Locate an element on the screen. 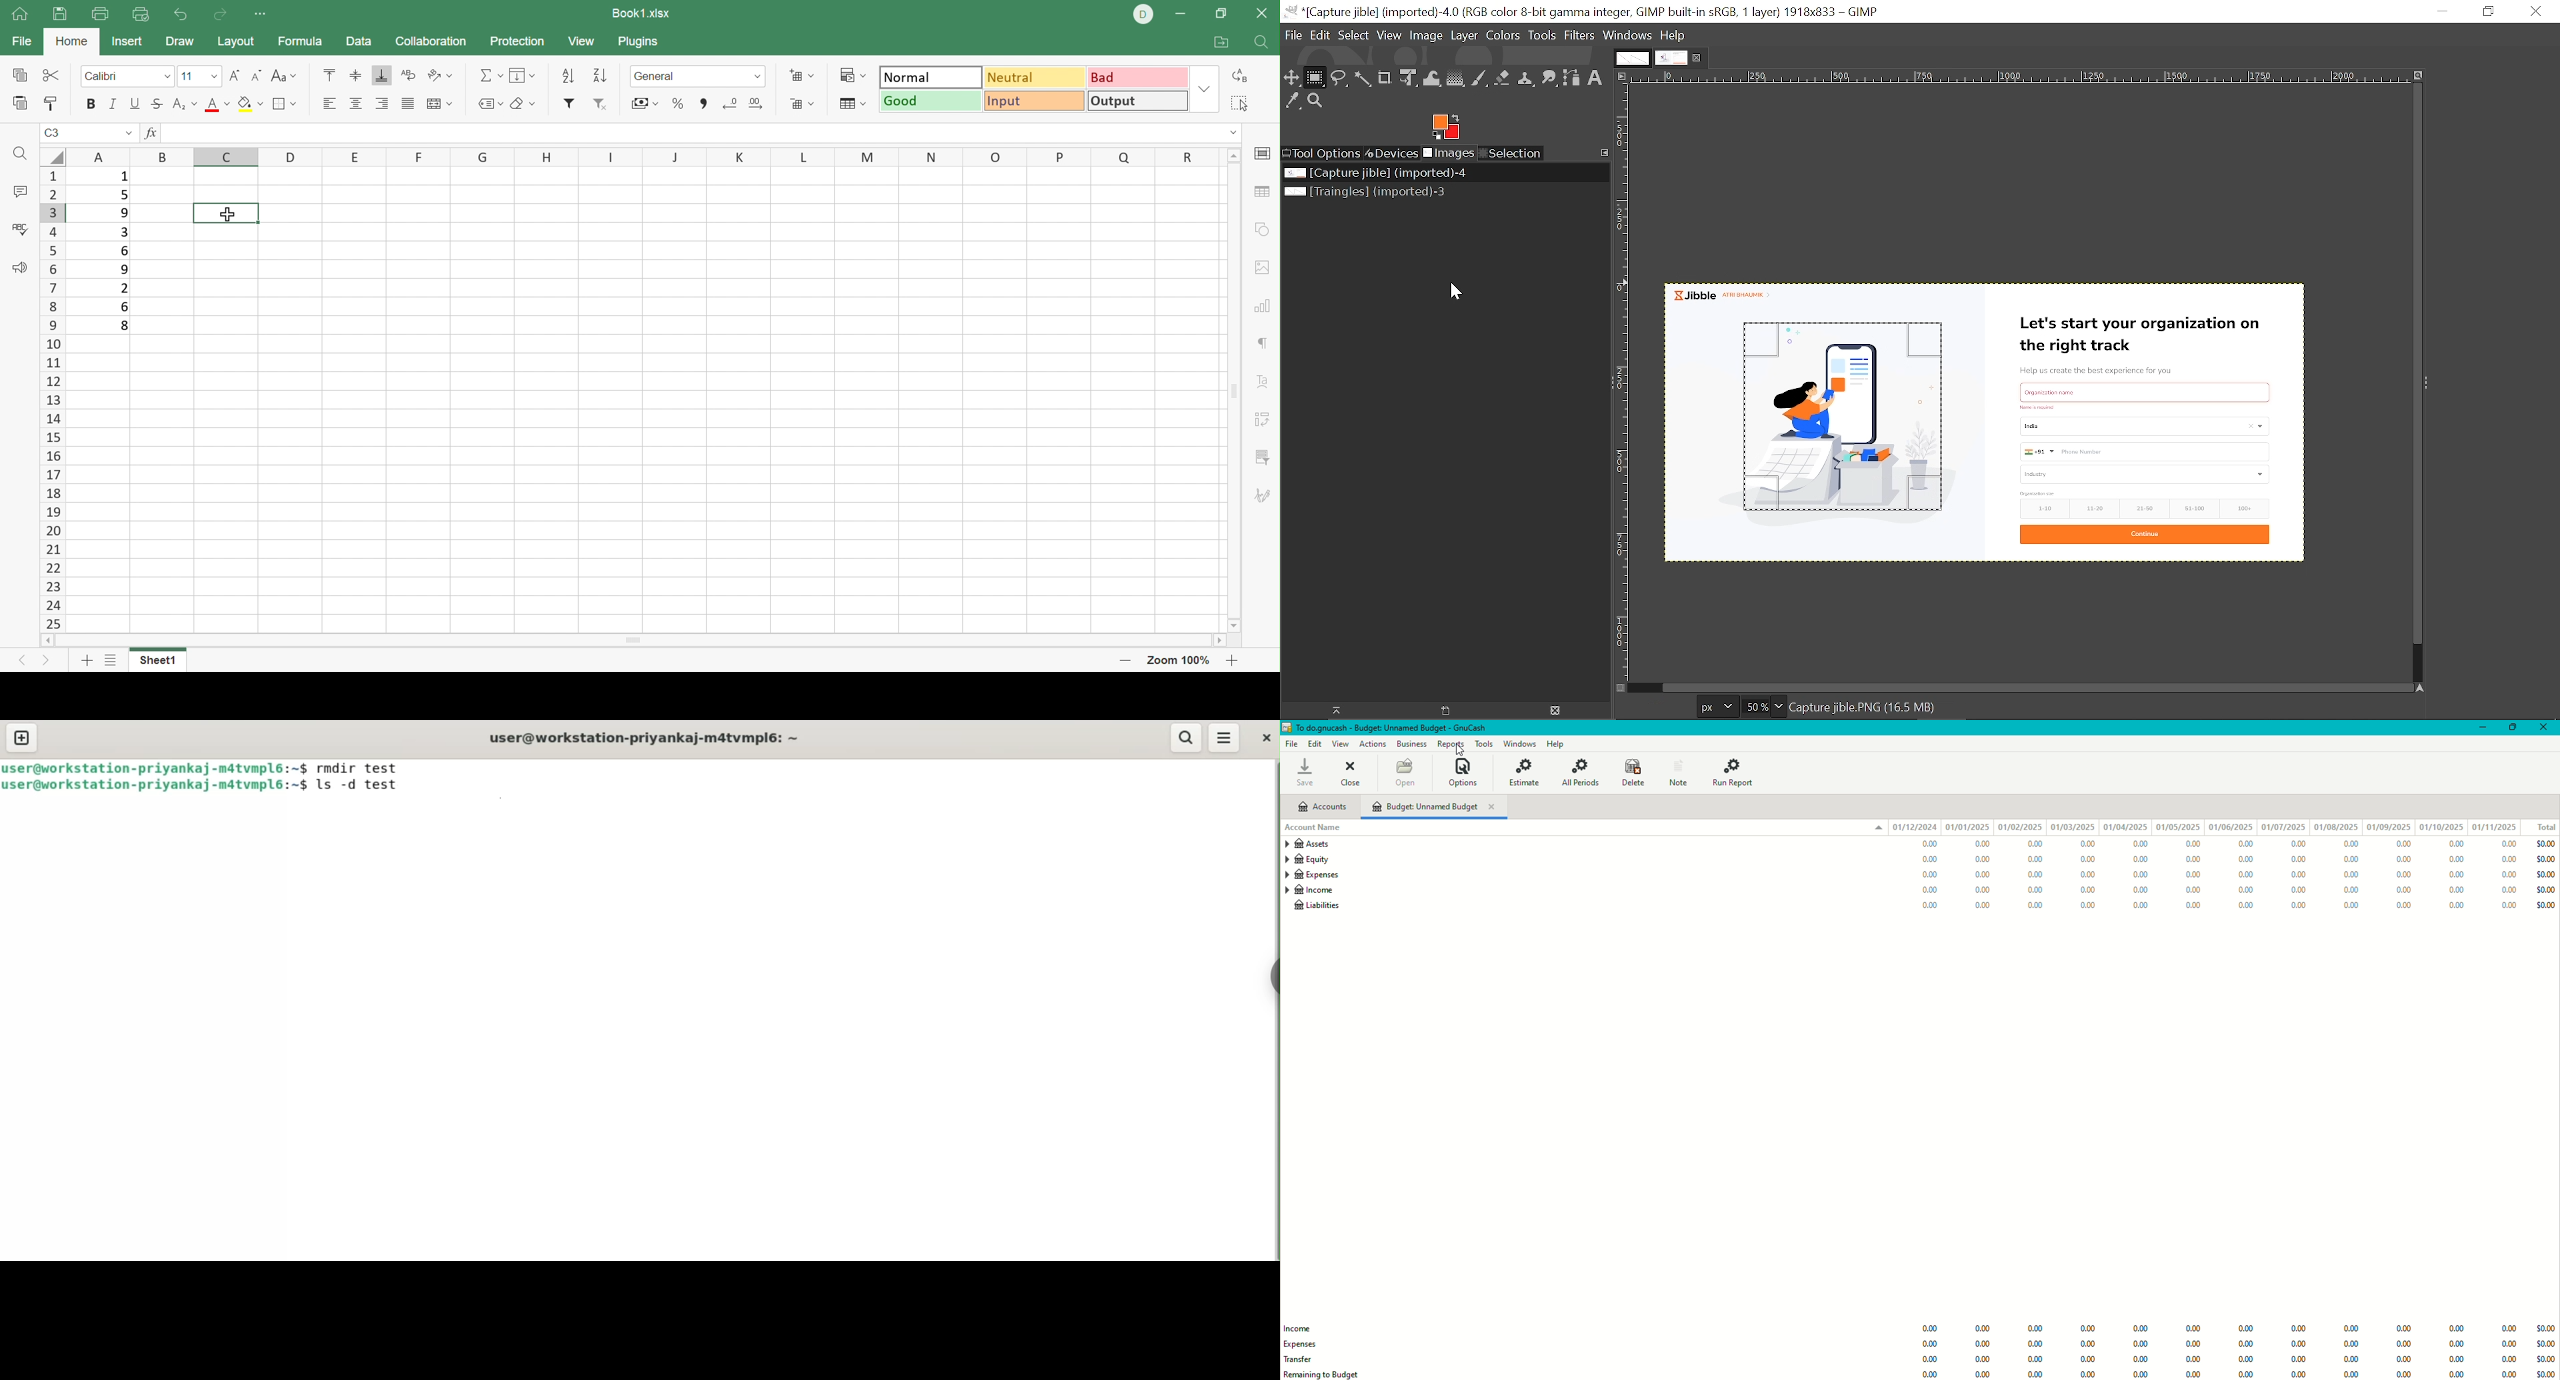  0.00 is located at coordinates (2143, 1373).